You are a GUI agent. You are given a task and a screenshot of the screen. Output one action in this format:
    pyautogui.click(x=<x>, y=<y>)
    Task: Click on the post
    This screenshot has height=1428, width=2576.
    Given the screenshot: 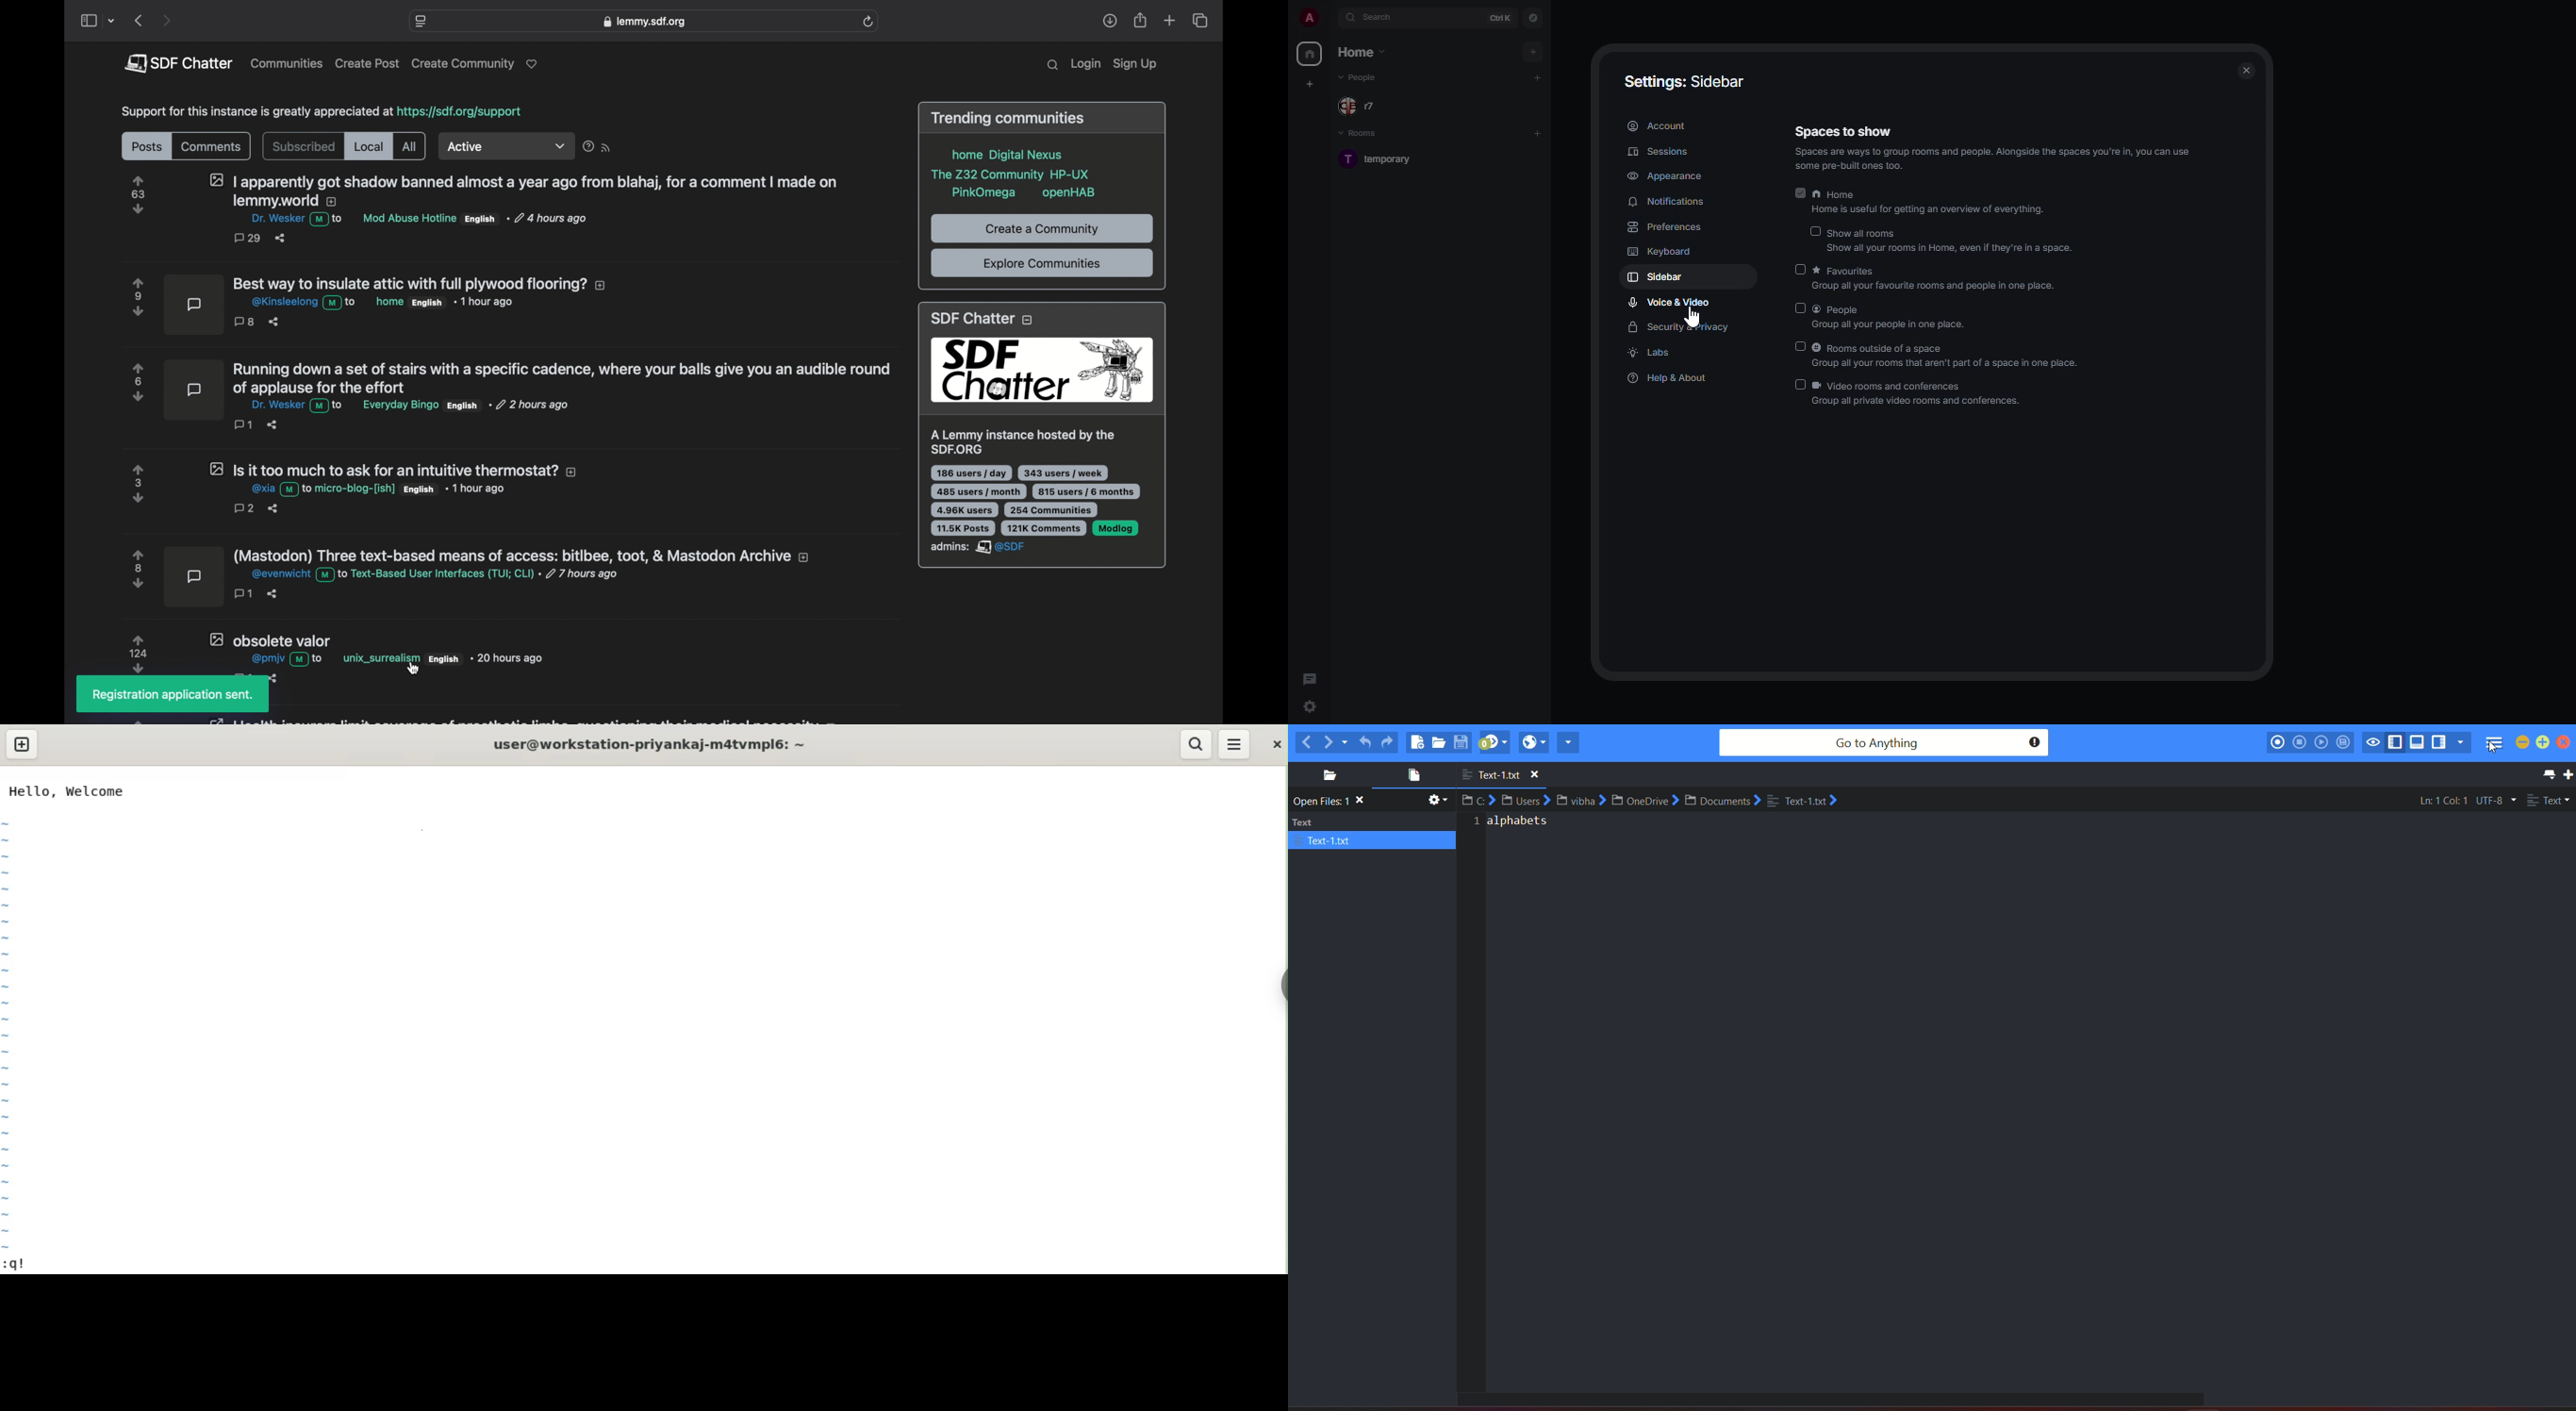 What is the action you would take?
    pyautogui.click(x=471, y=578)
    